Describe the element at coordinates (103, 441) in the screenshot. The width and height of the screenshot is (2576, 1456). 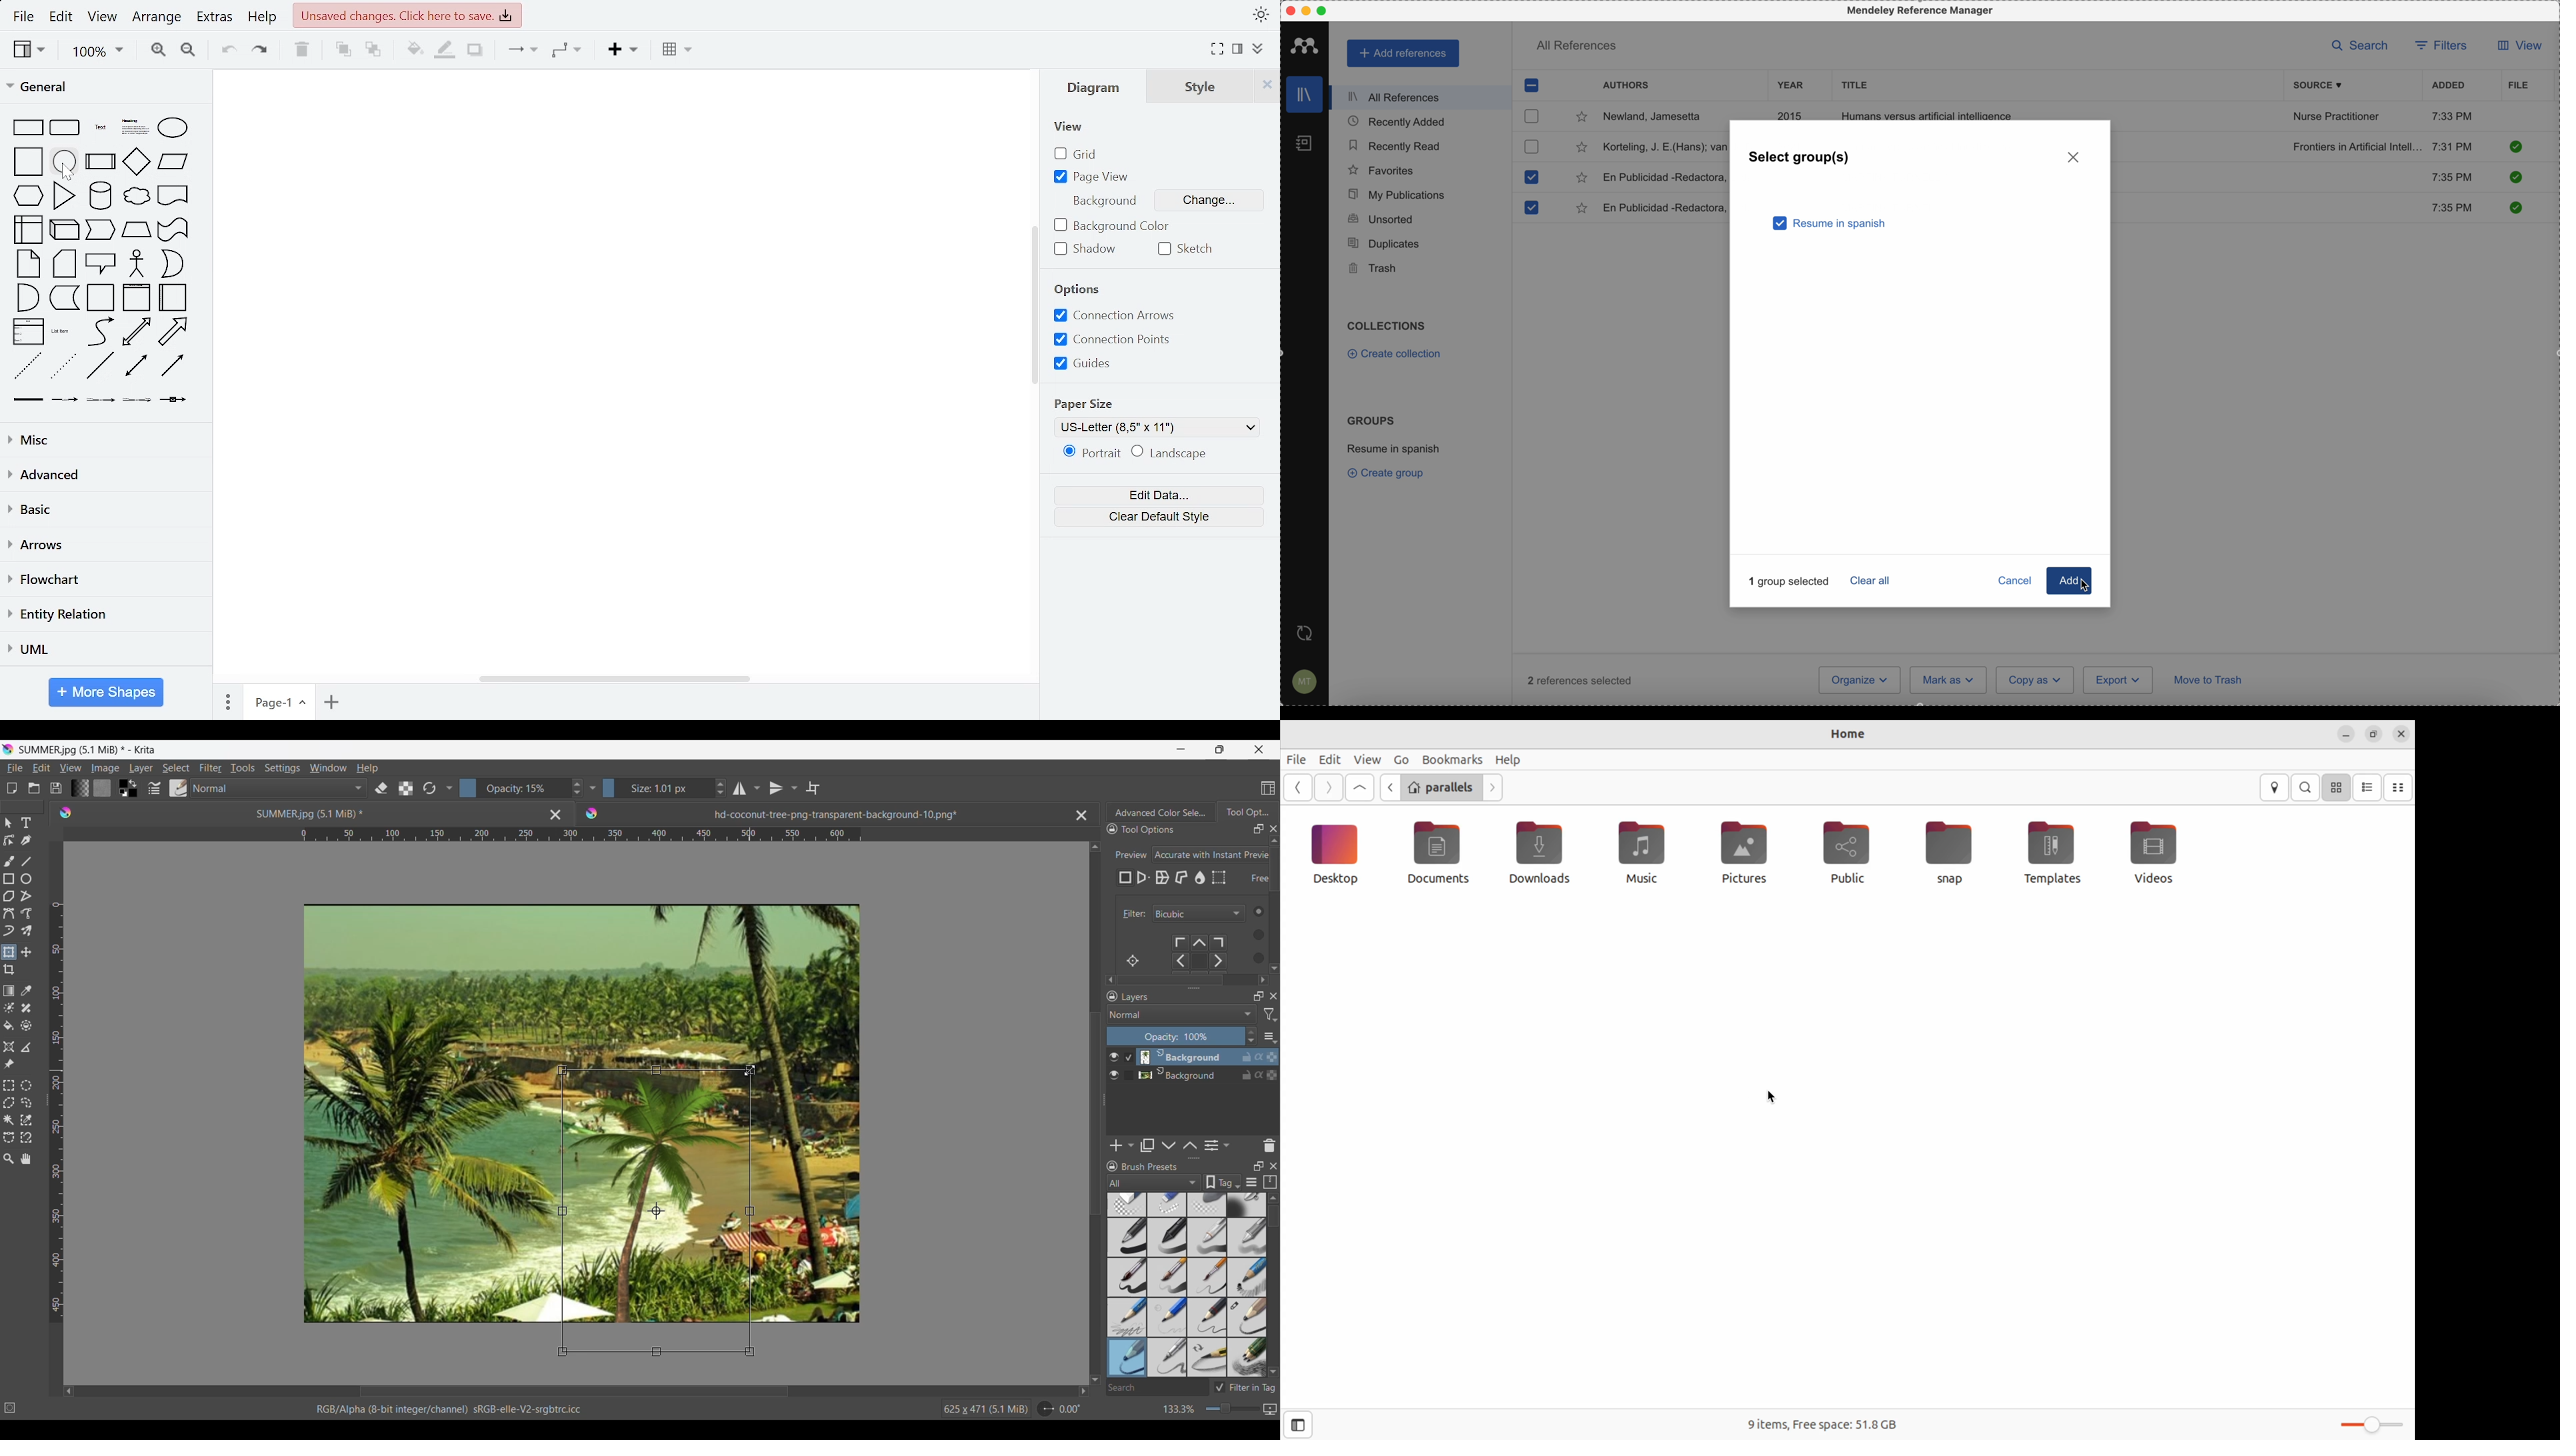
I see `misc` at that location.